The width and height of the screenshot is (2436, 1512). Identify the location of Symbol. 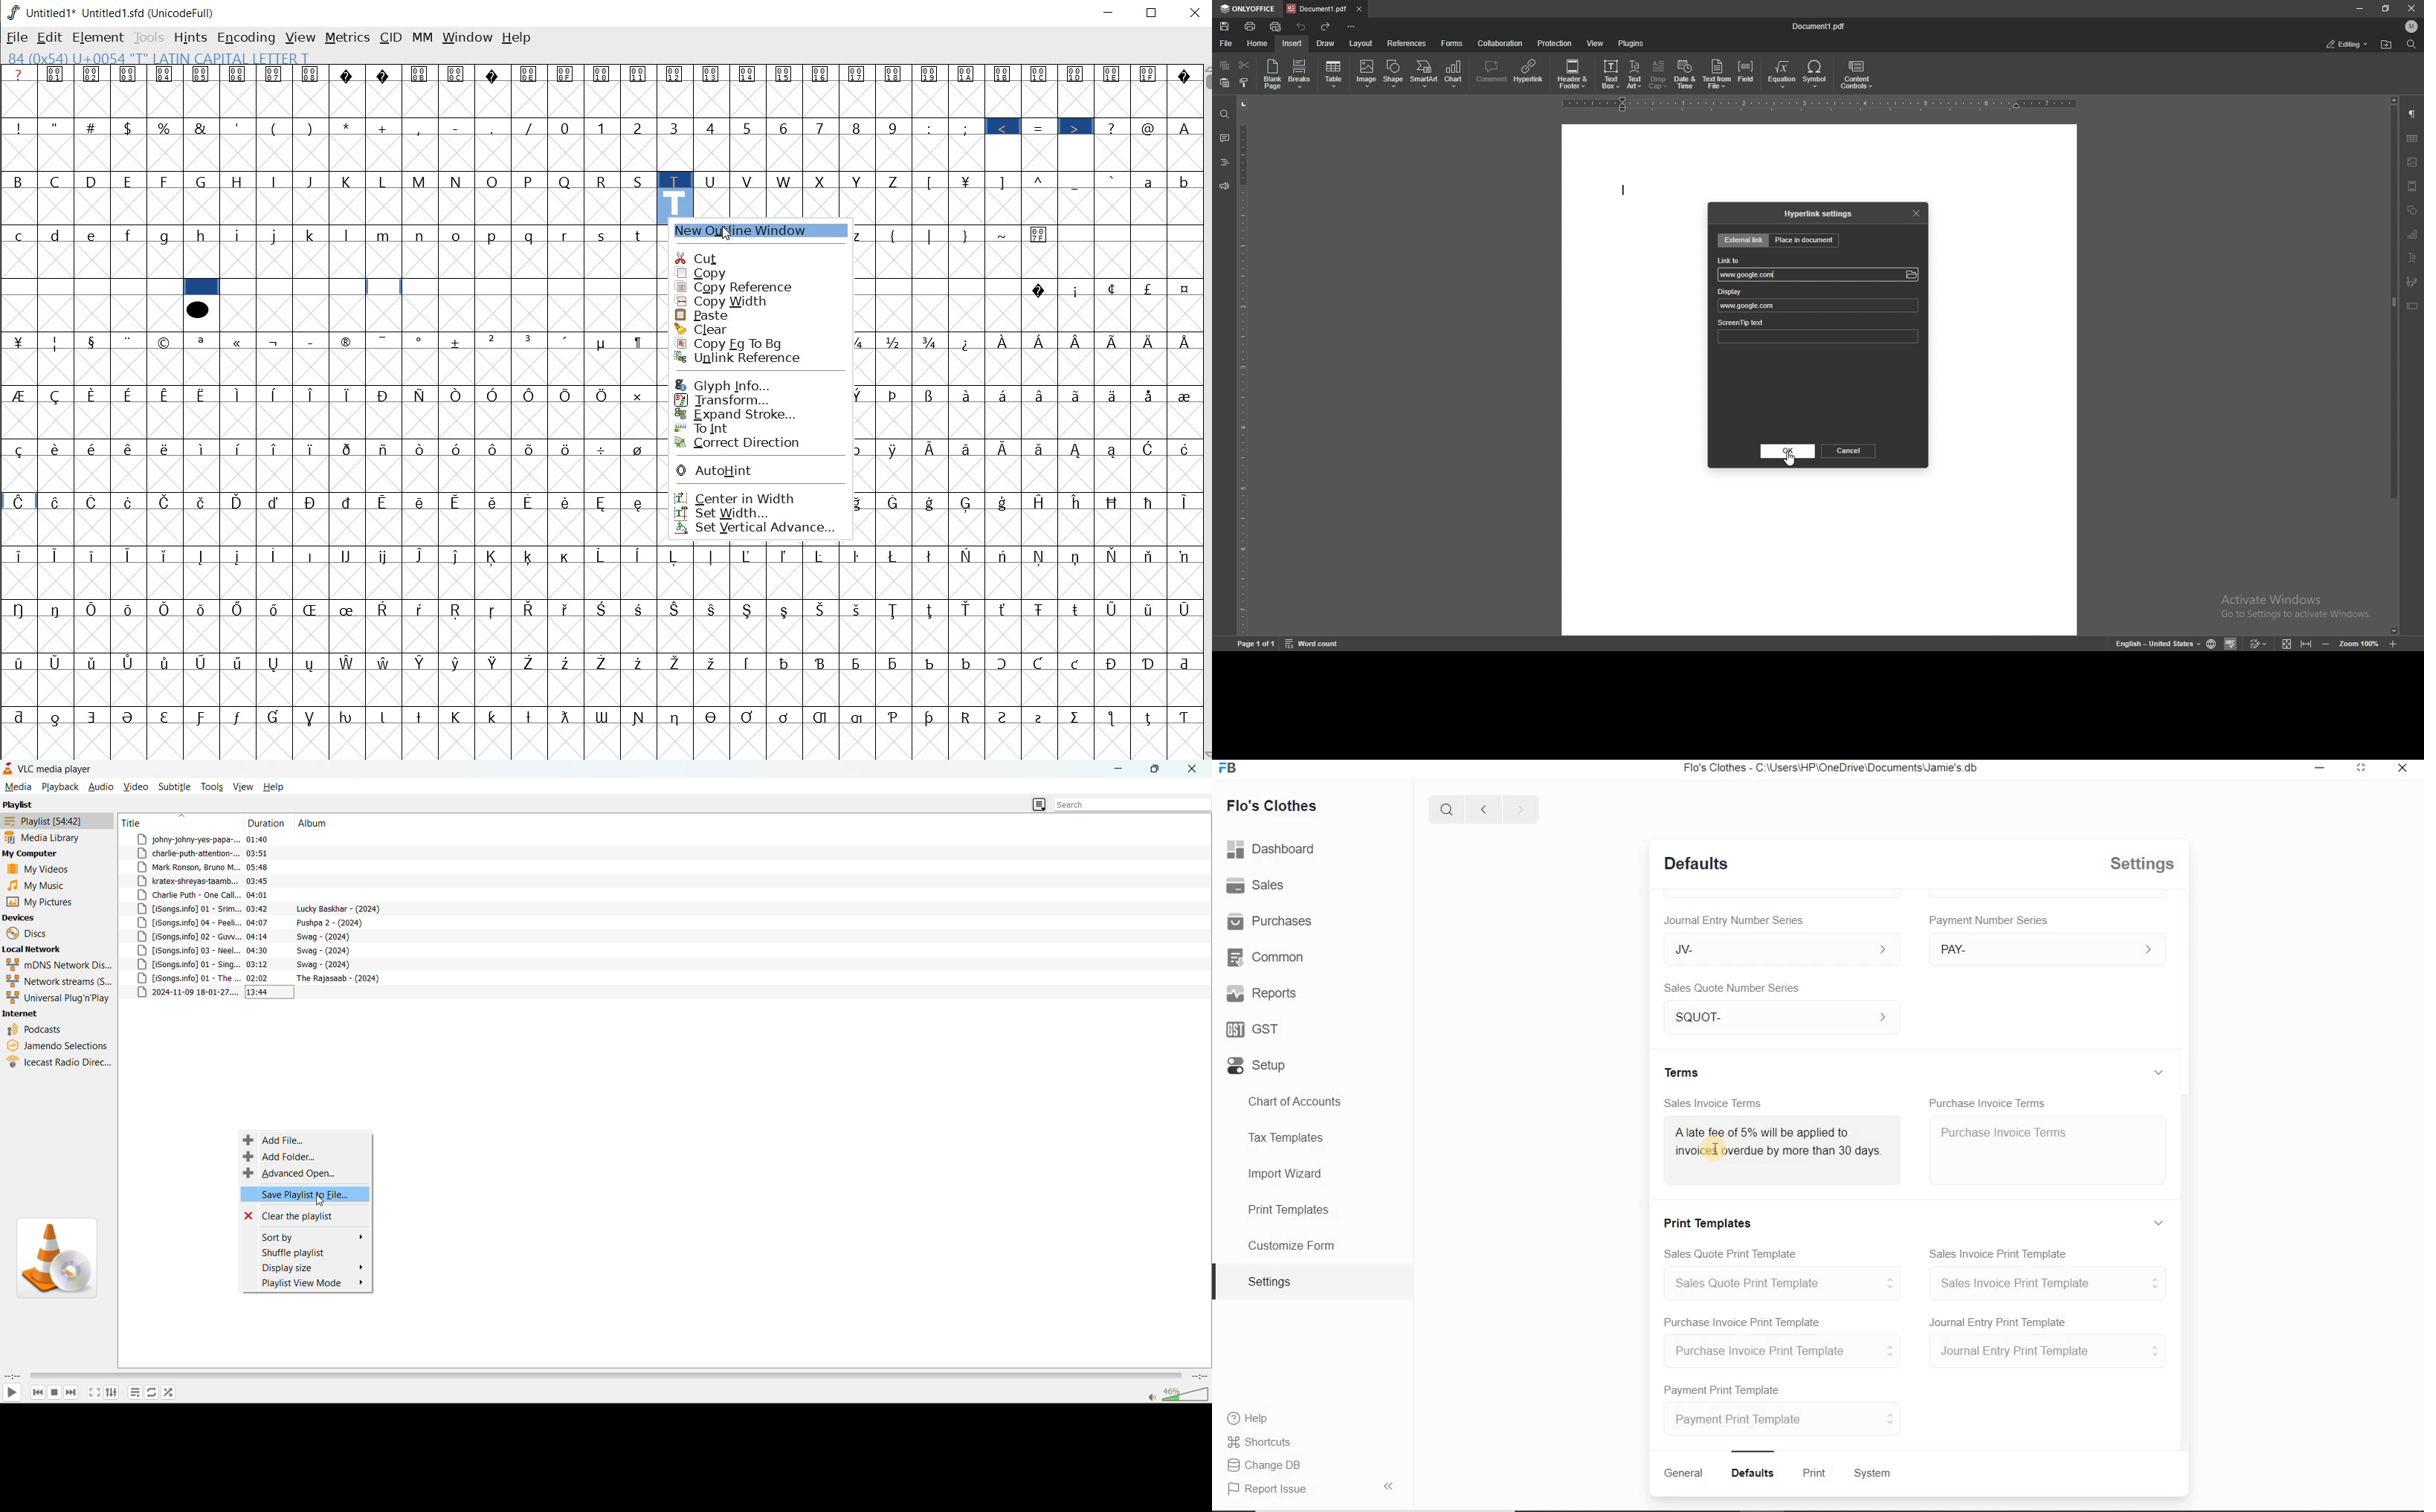
(604, 448).